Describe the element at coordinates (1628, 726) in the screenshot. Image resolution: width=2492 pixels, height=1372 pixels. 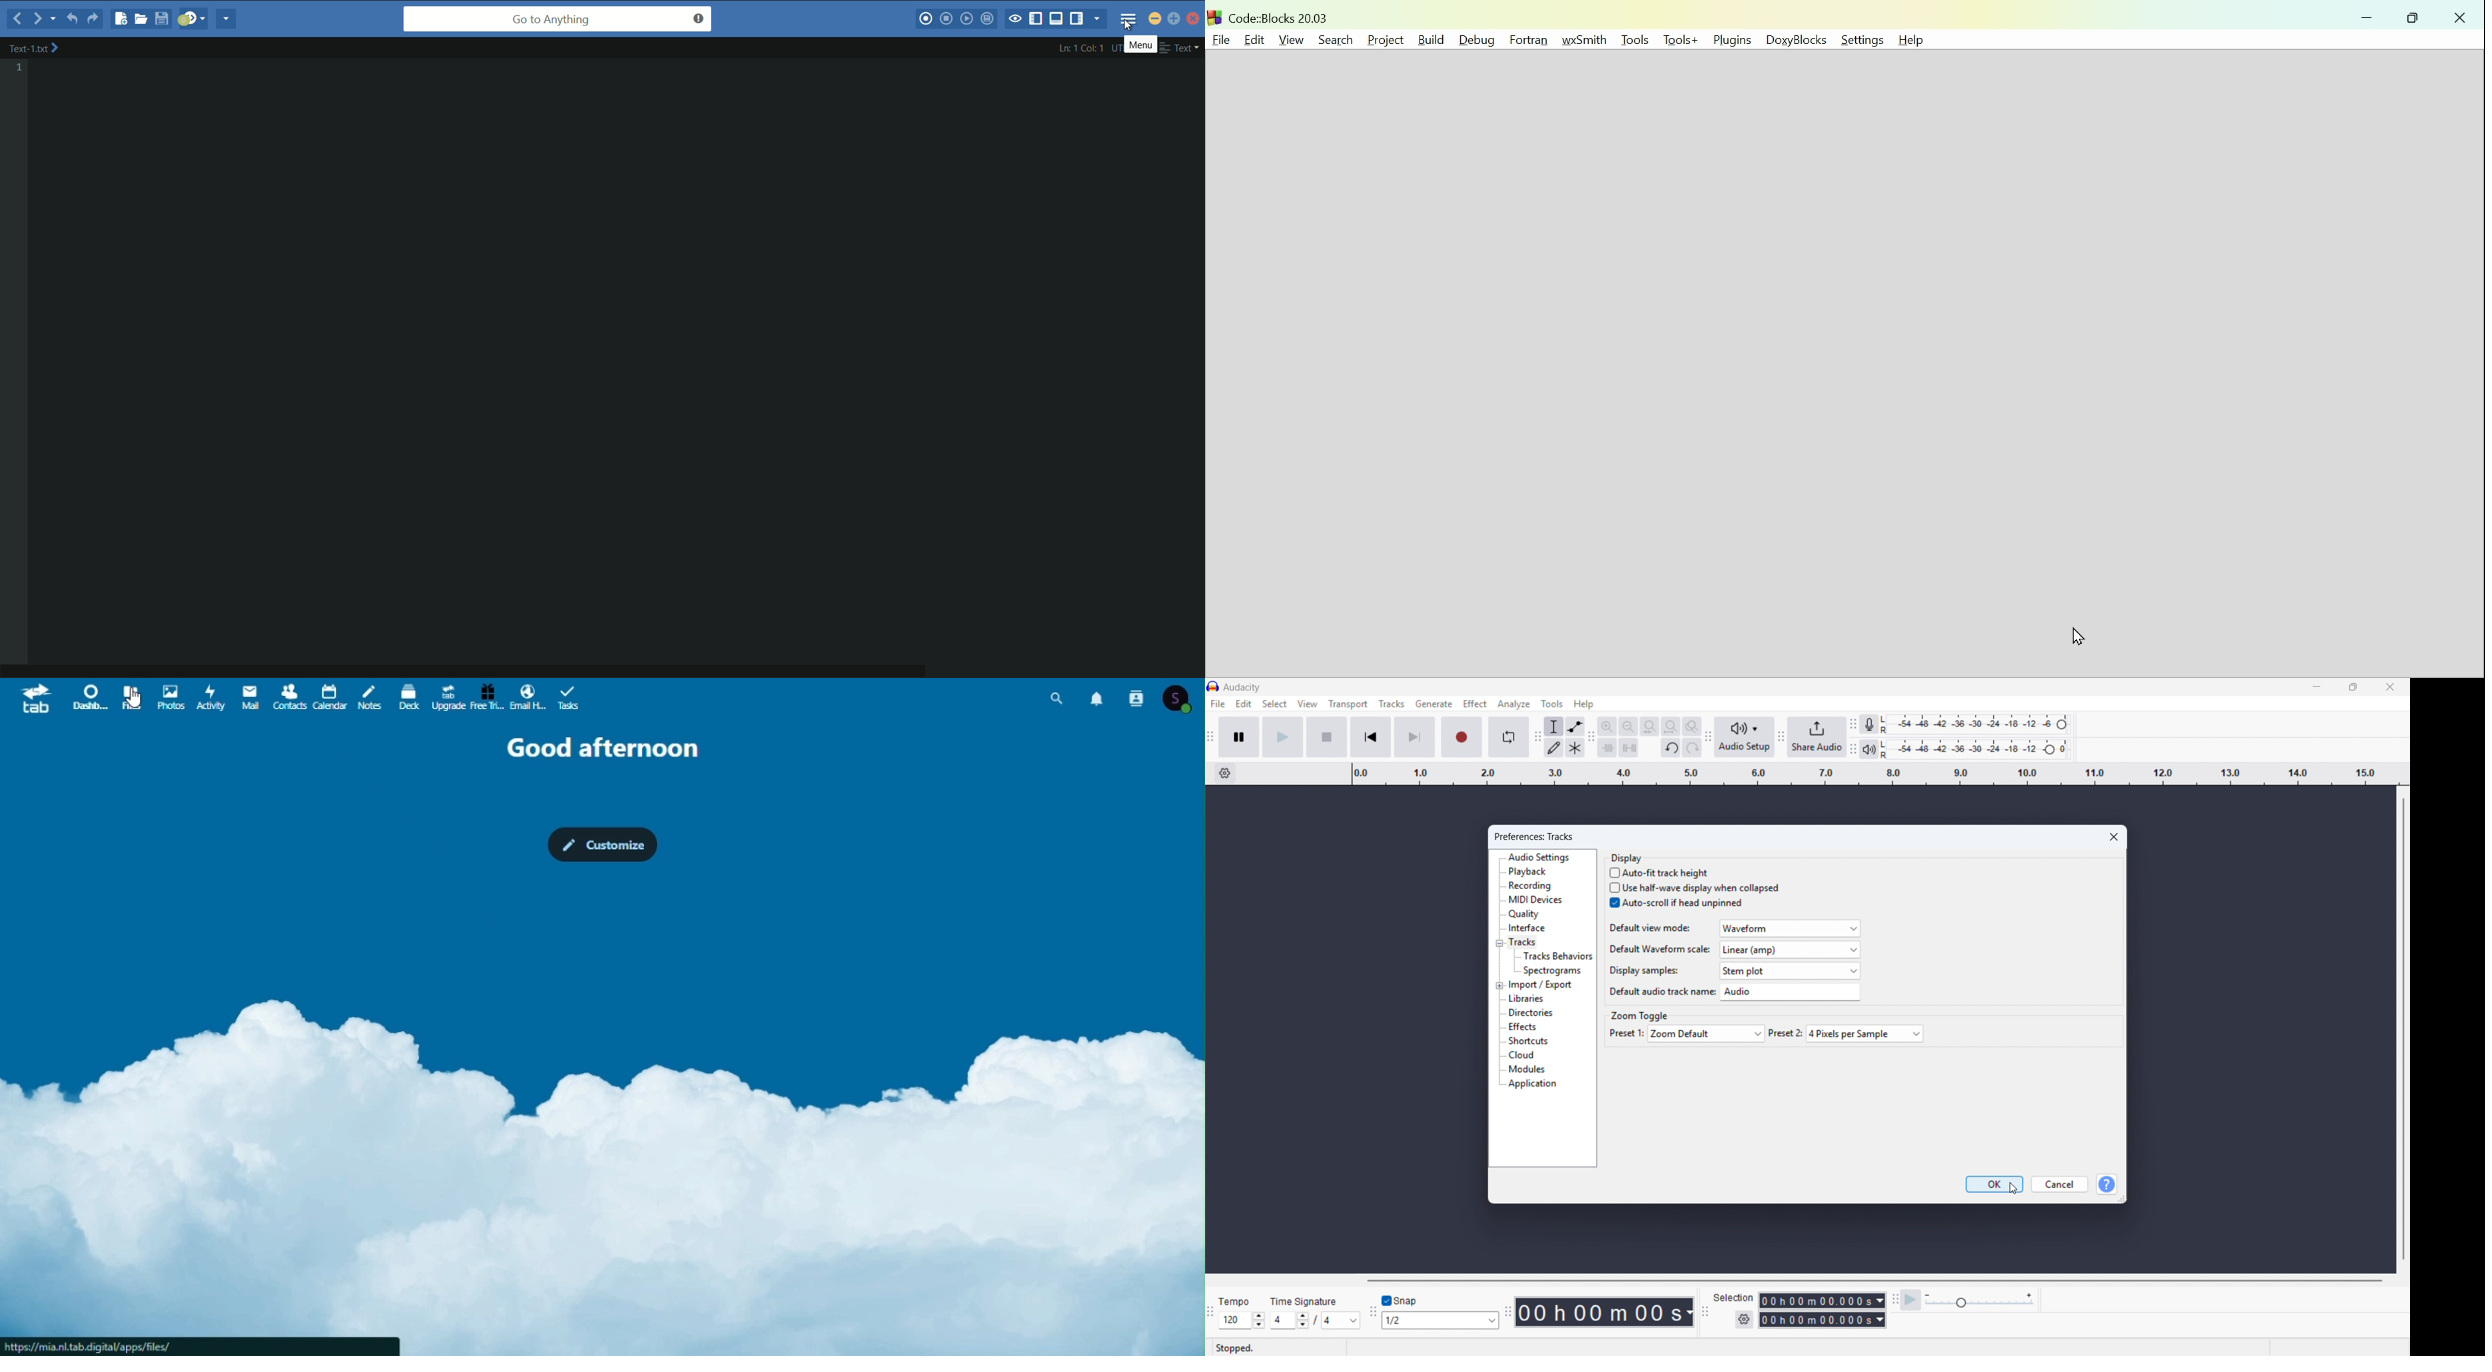
I see `zoom out` at that location.